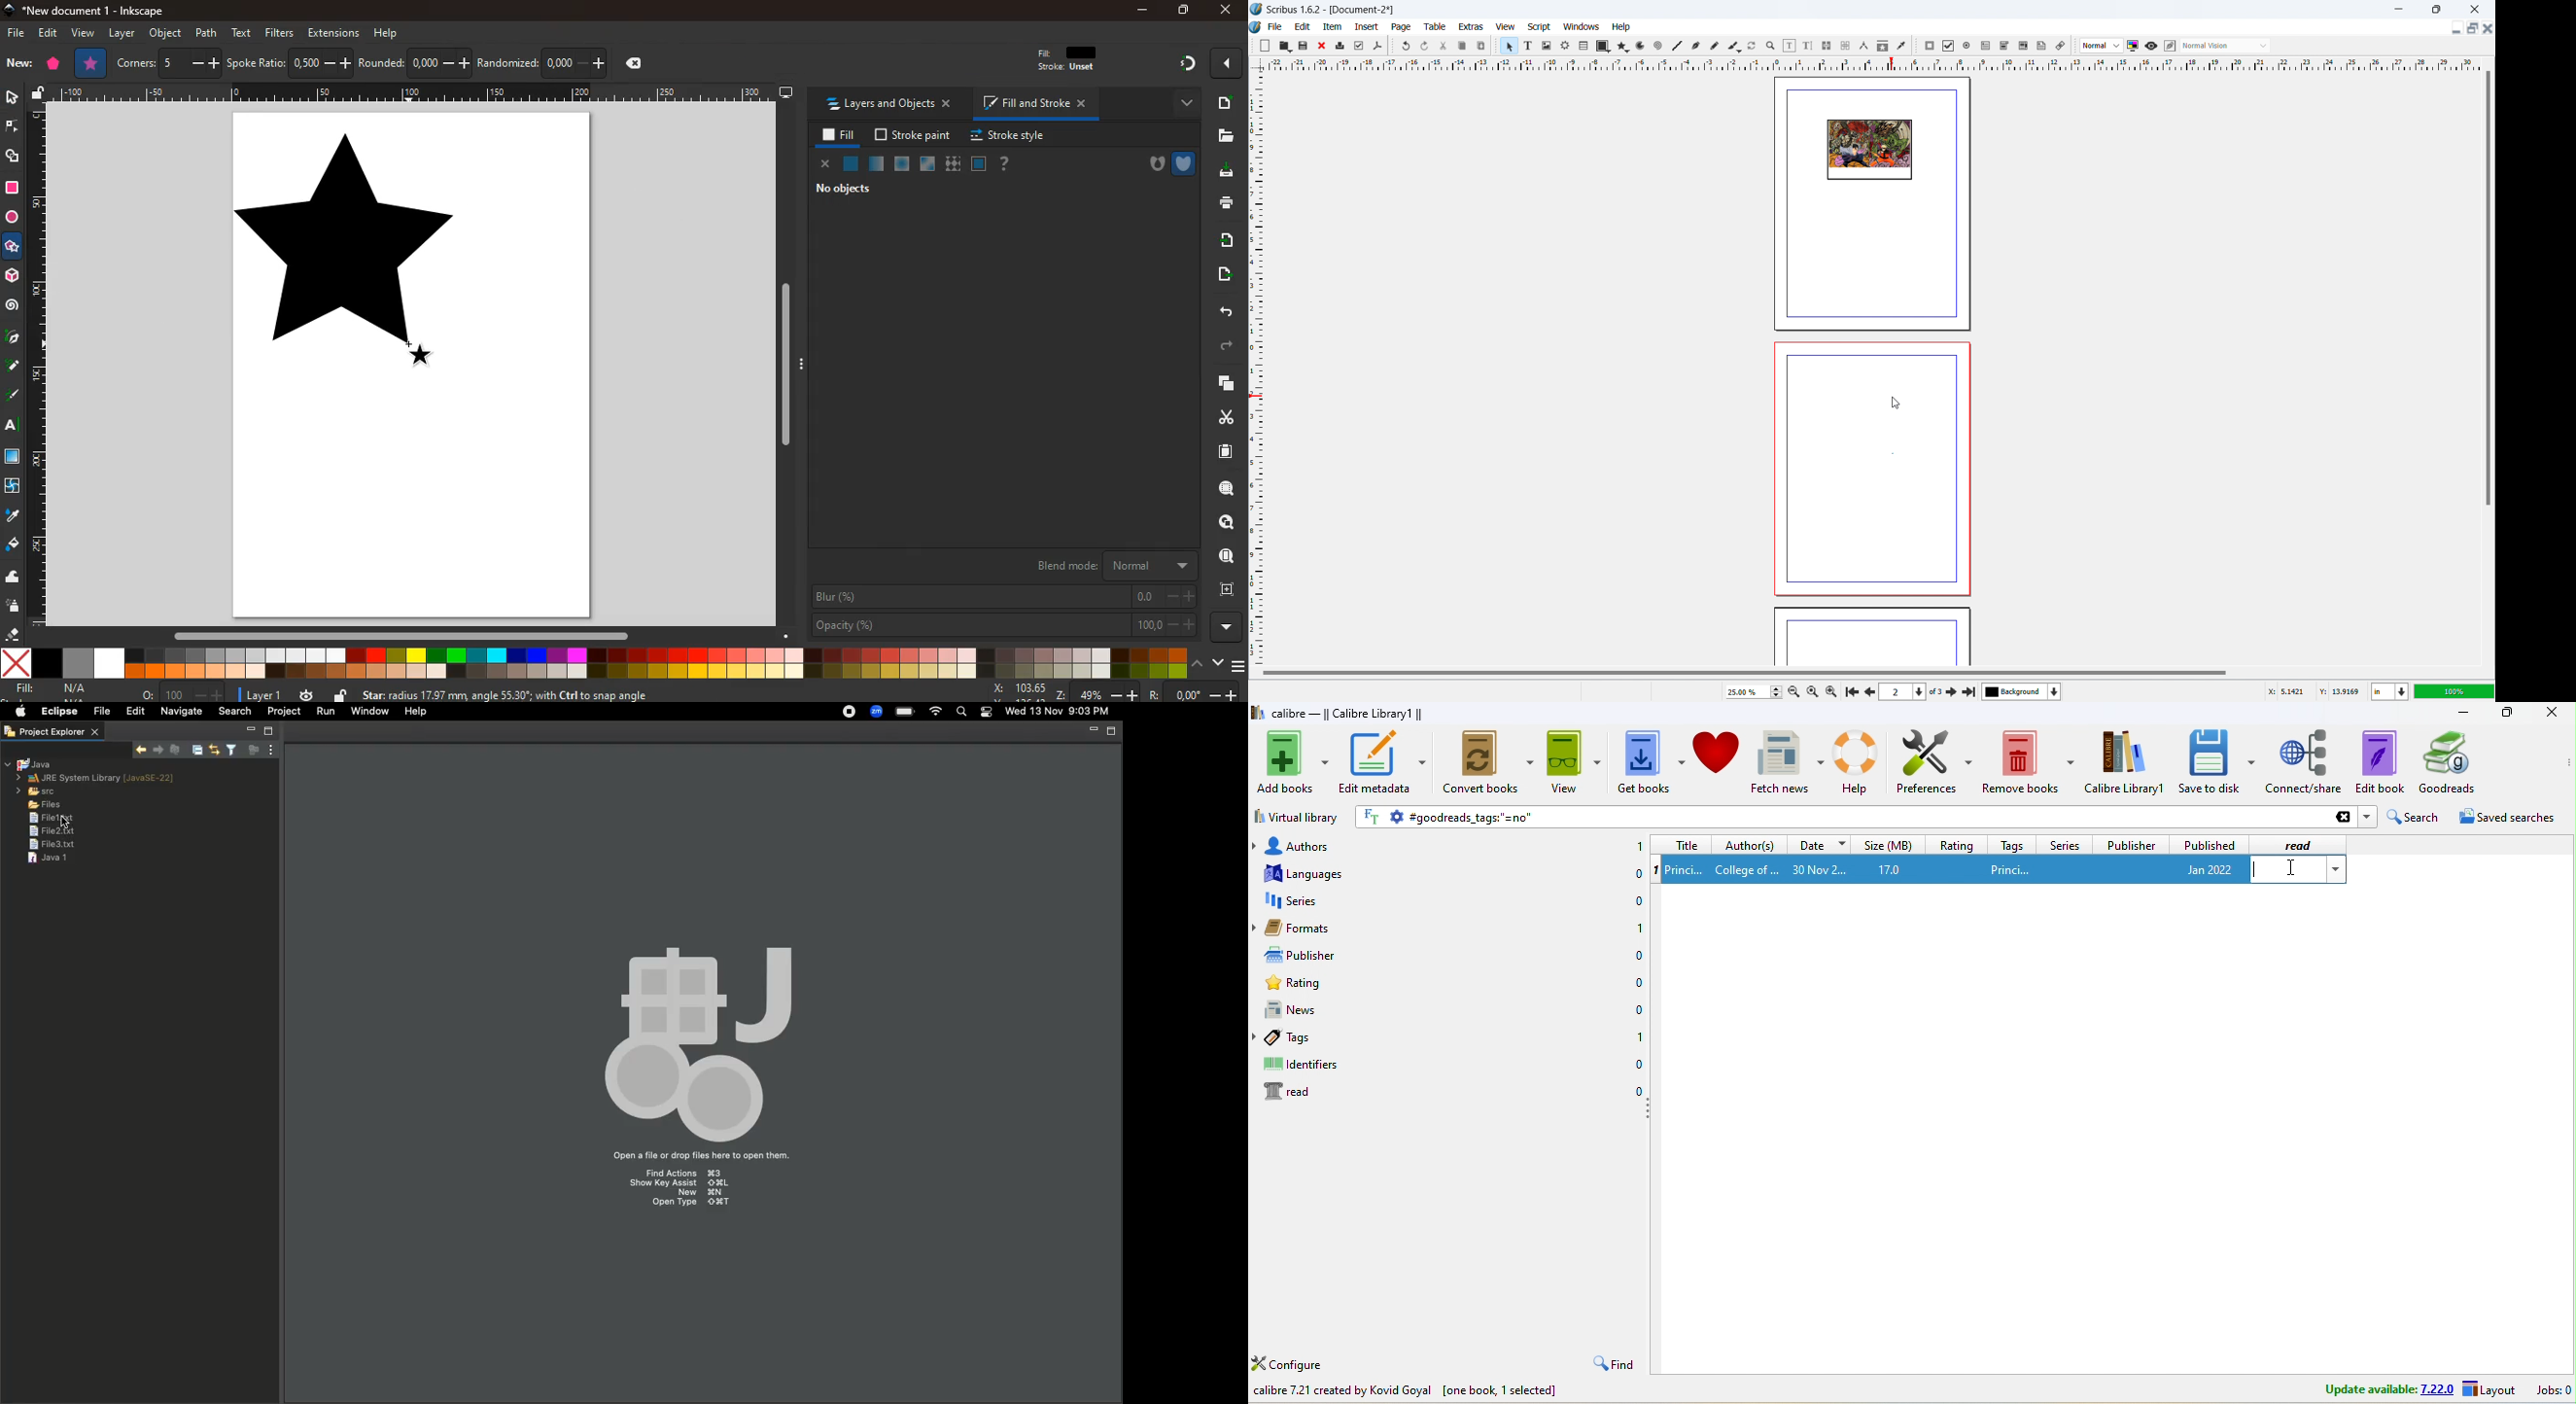 The image size is (2576, 1428). Describe the element at coordinates (2102, 46) in the screenshot. I see `select image preview quality` at that location.